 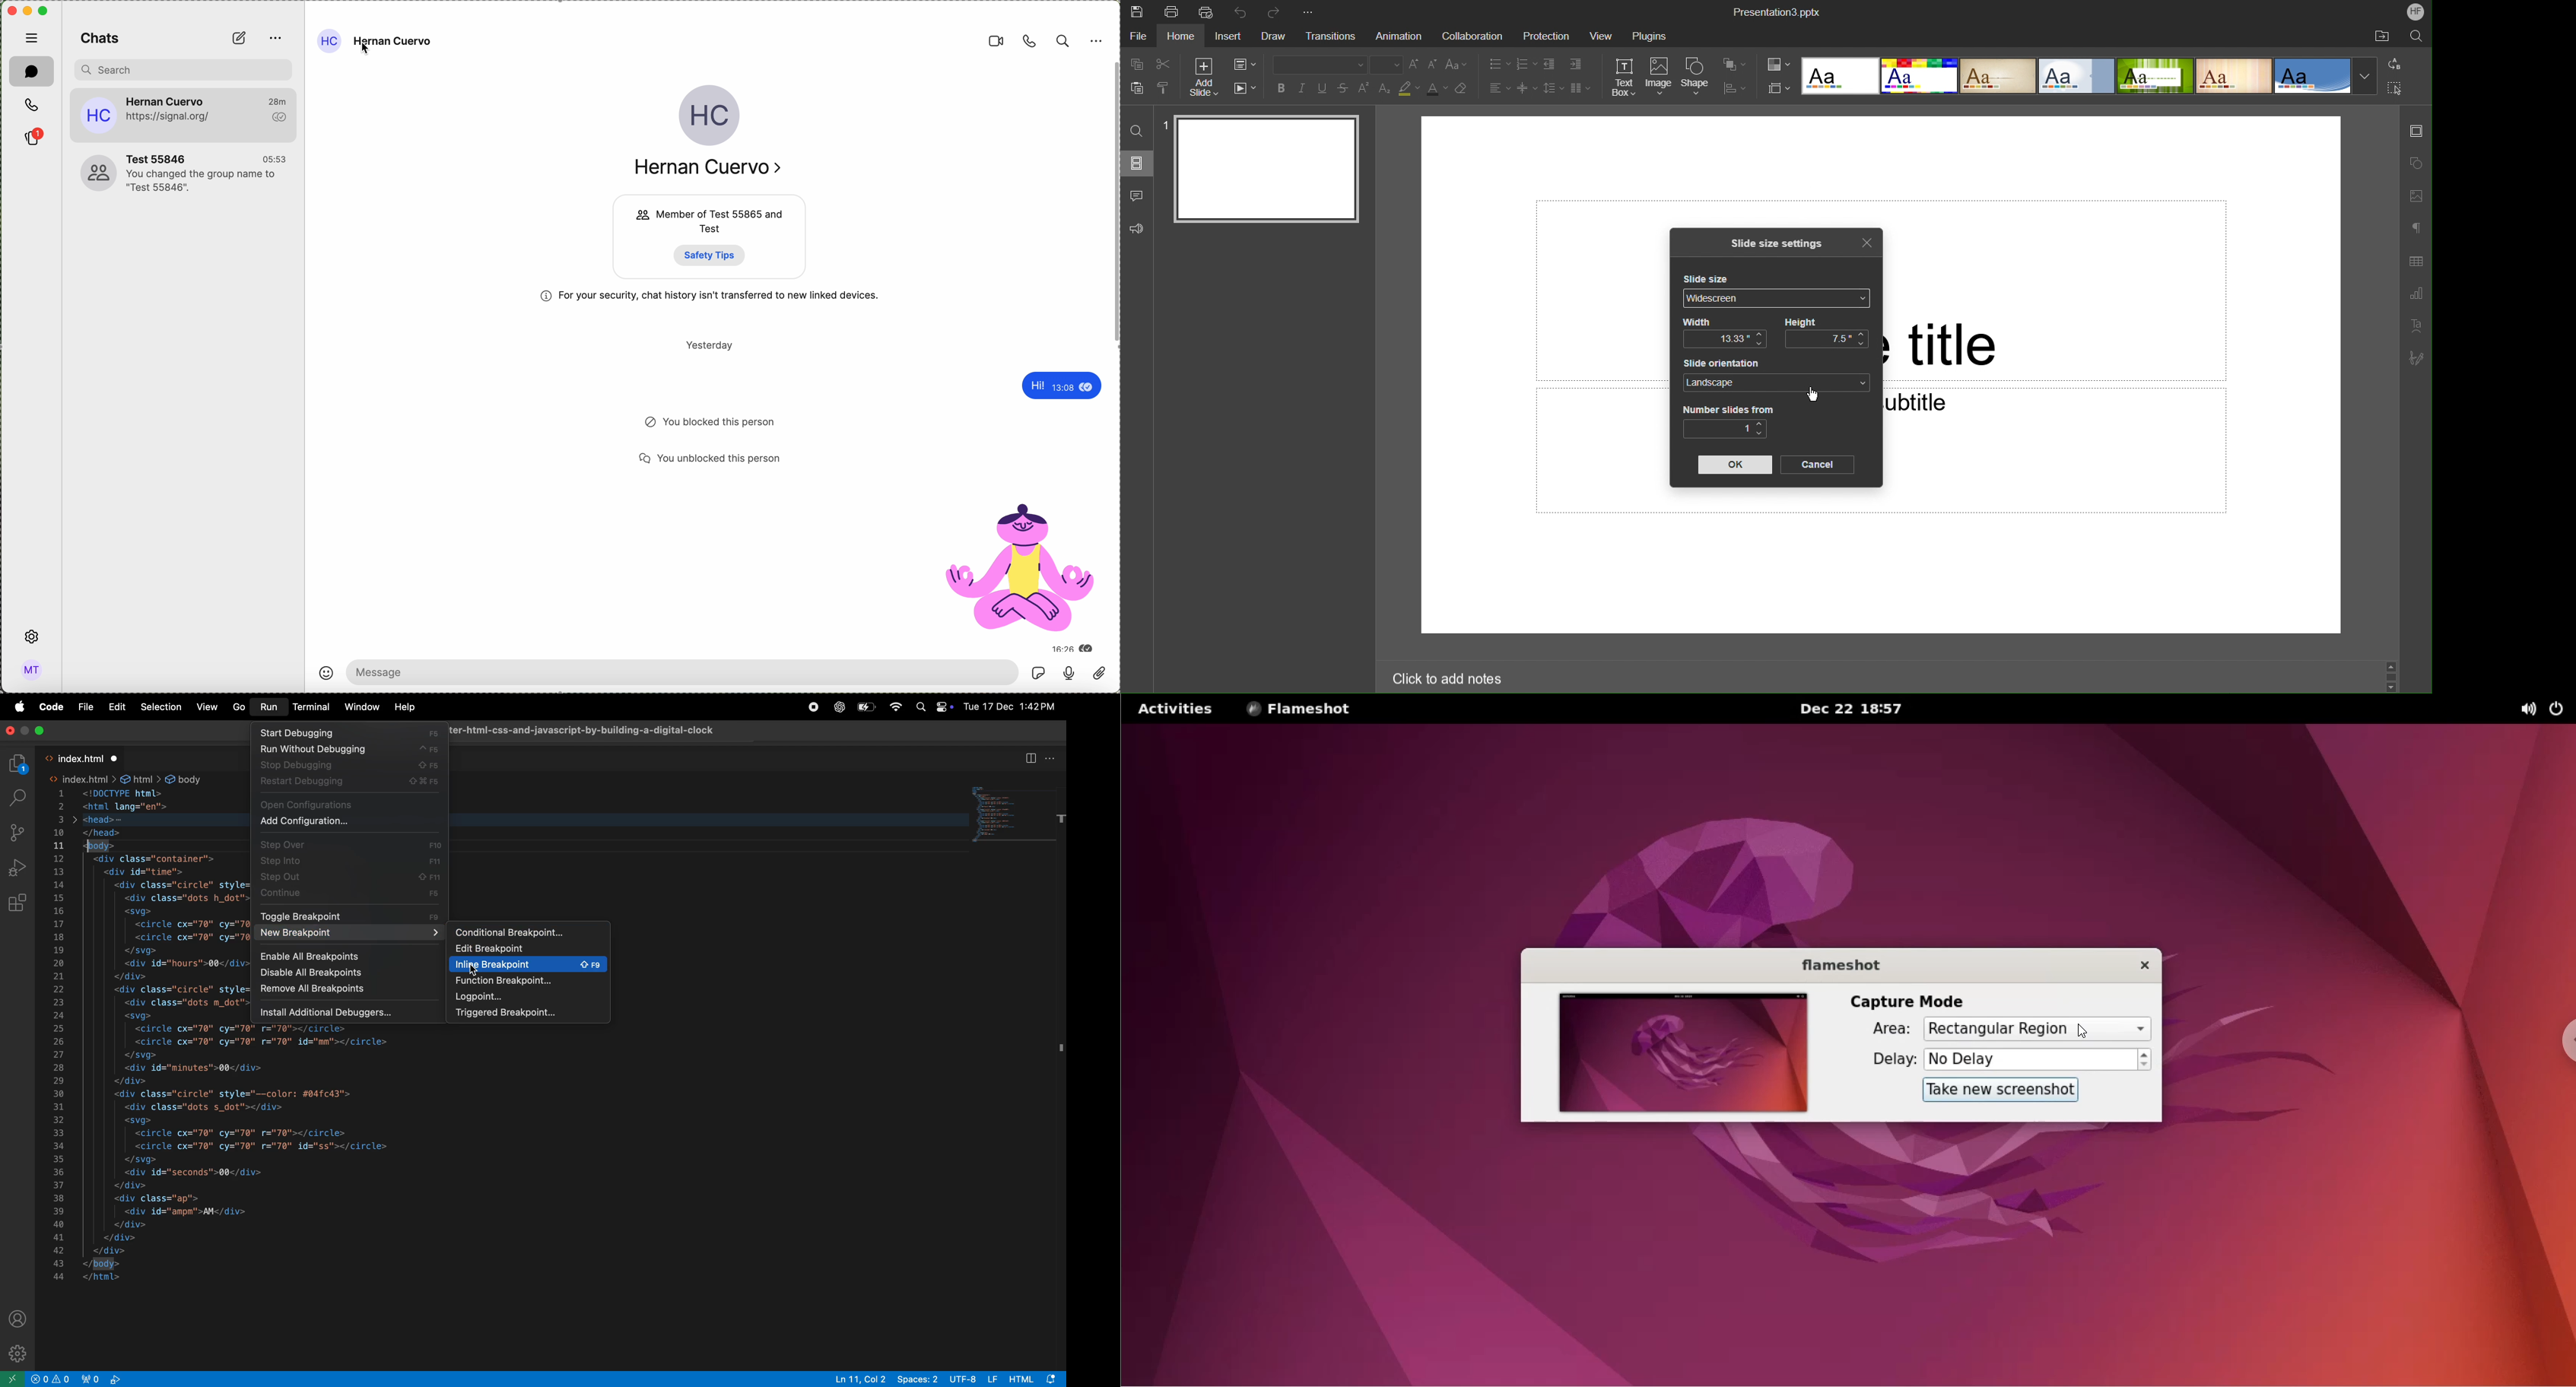 I want to click on 3 index.html — master-html-css-and-javascript-by-building-a-digital-clock, so click(x=585, y=729).